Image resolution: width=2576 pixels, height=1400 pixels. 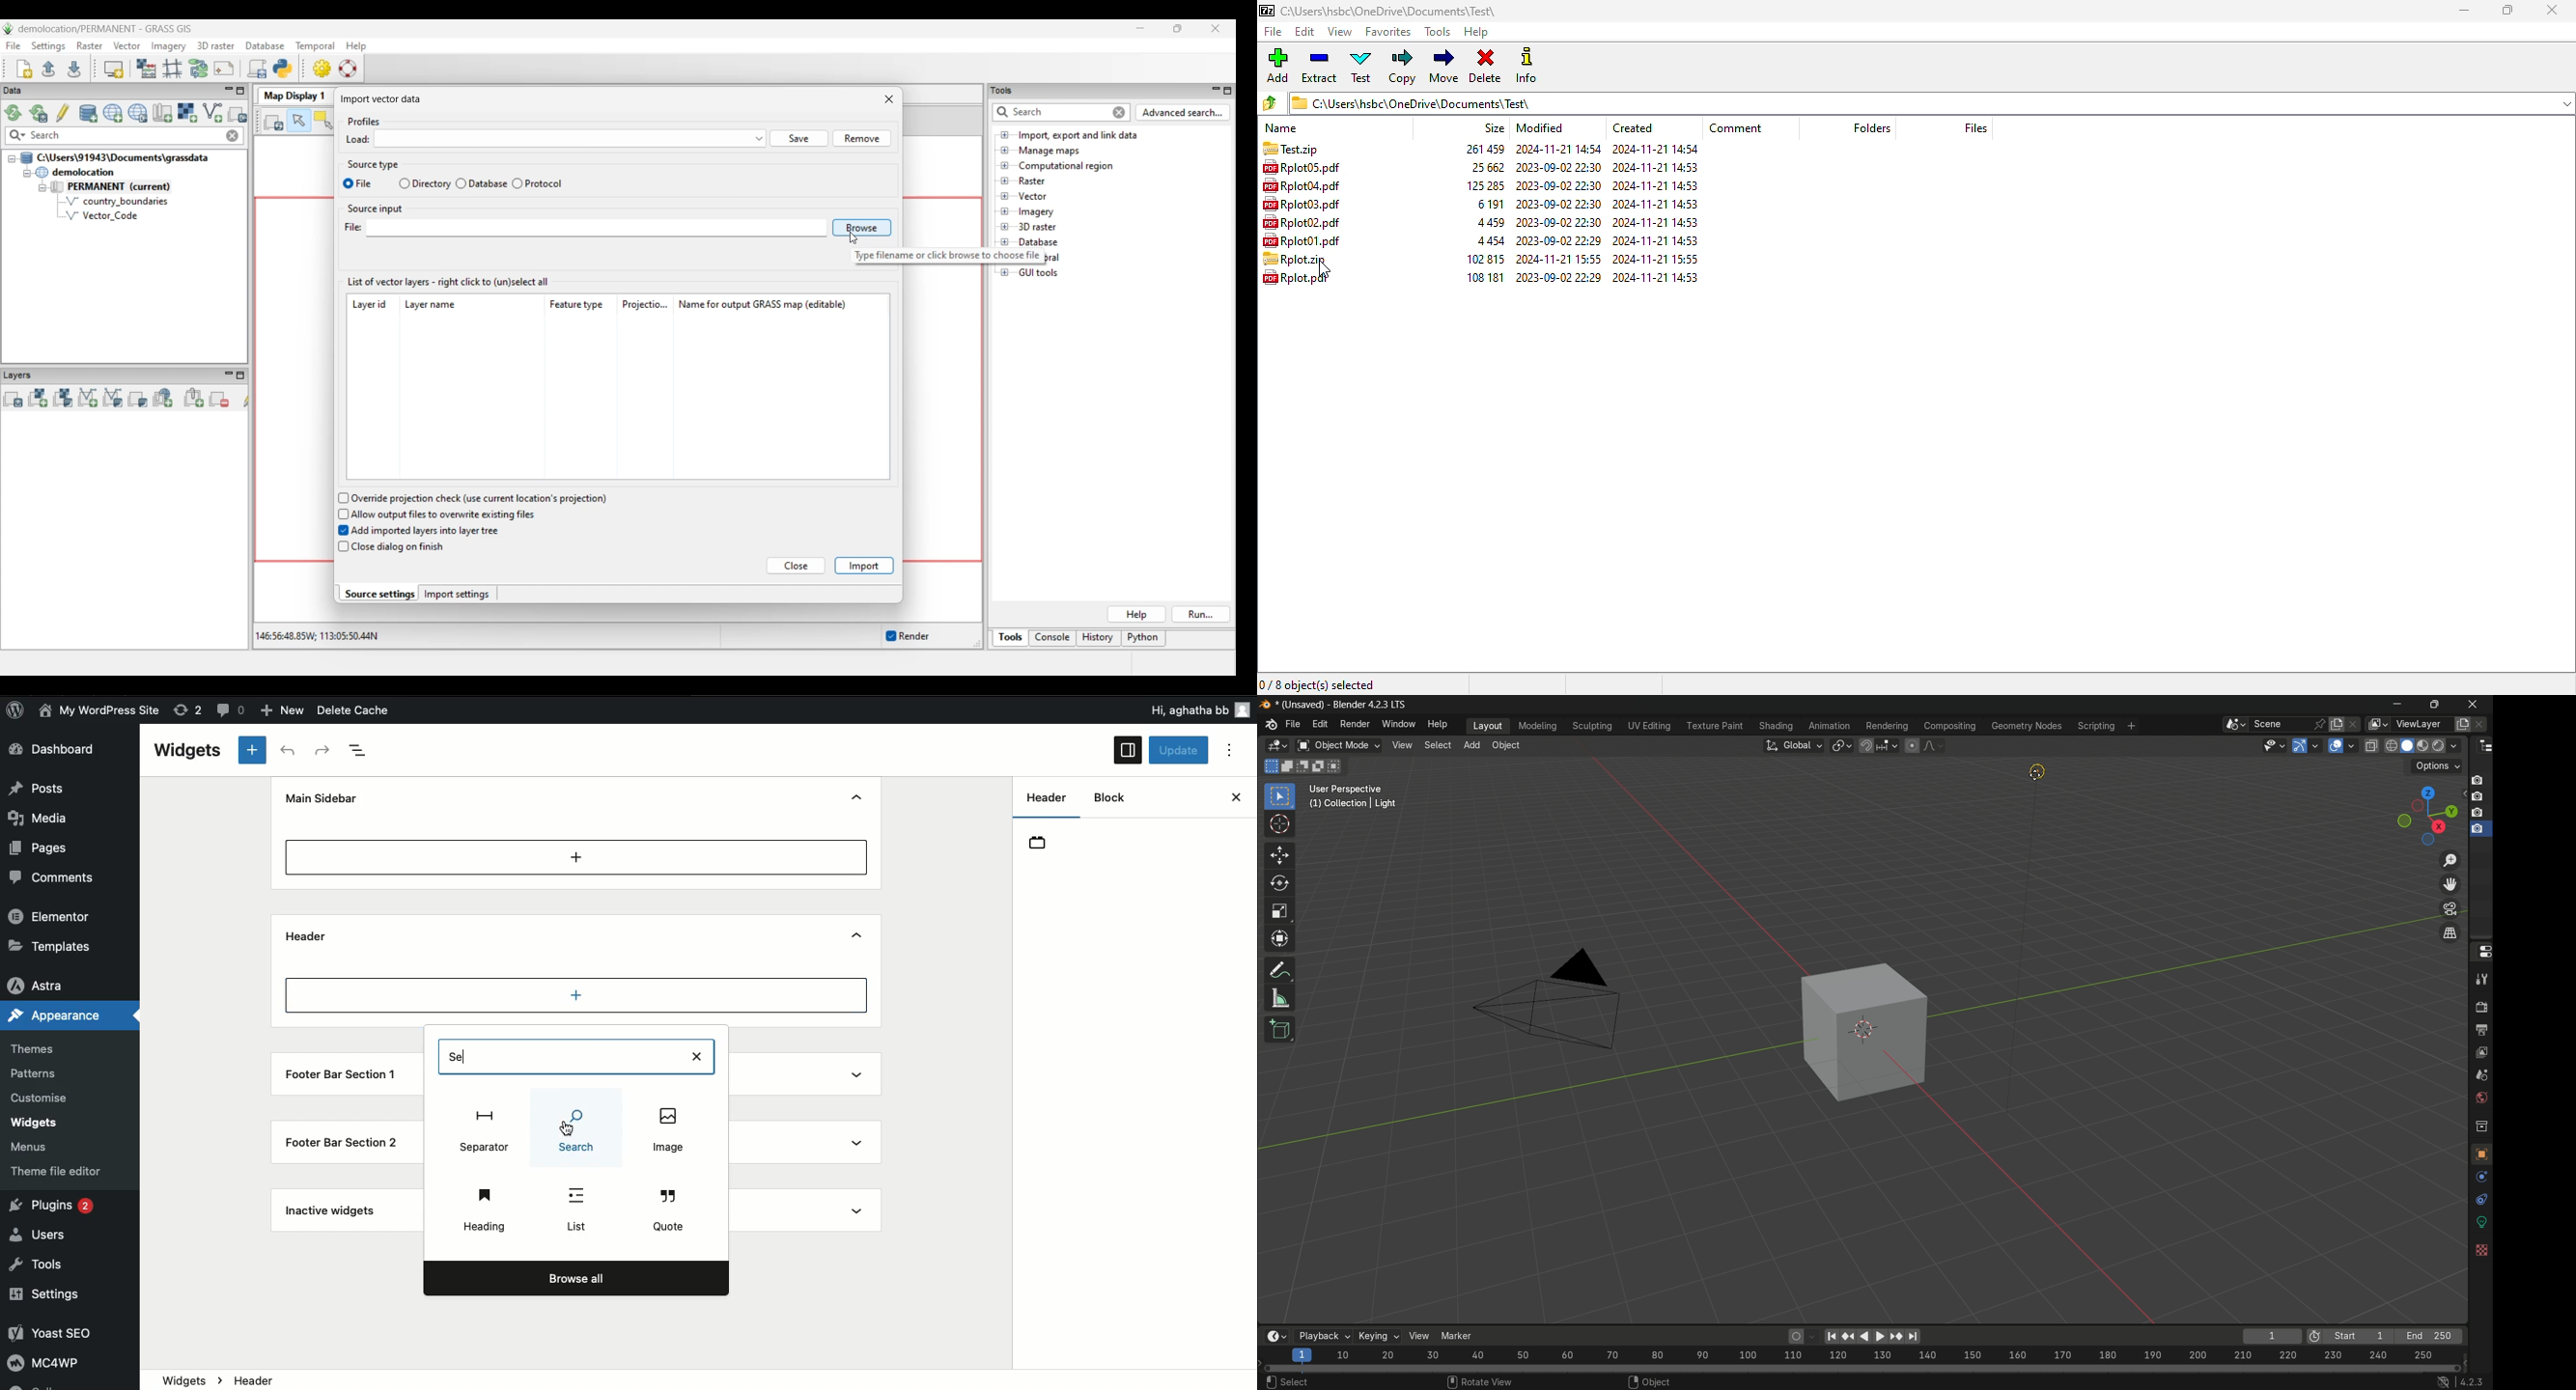 What do you see at coordinates (1736, 128) in the screenshot?
I see `comment` at bounding box center [1736, 128].